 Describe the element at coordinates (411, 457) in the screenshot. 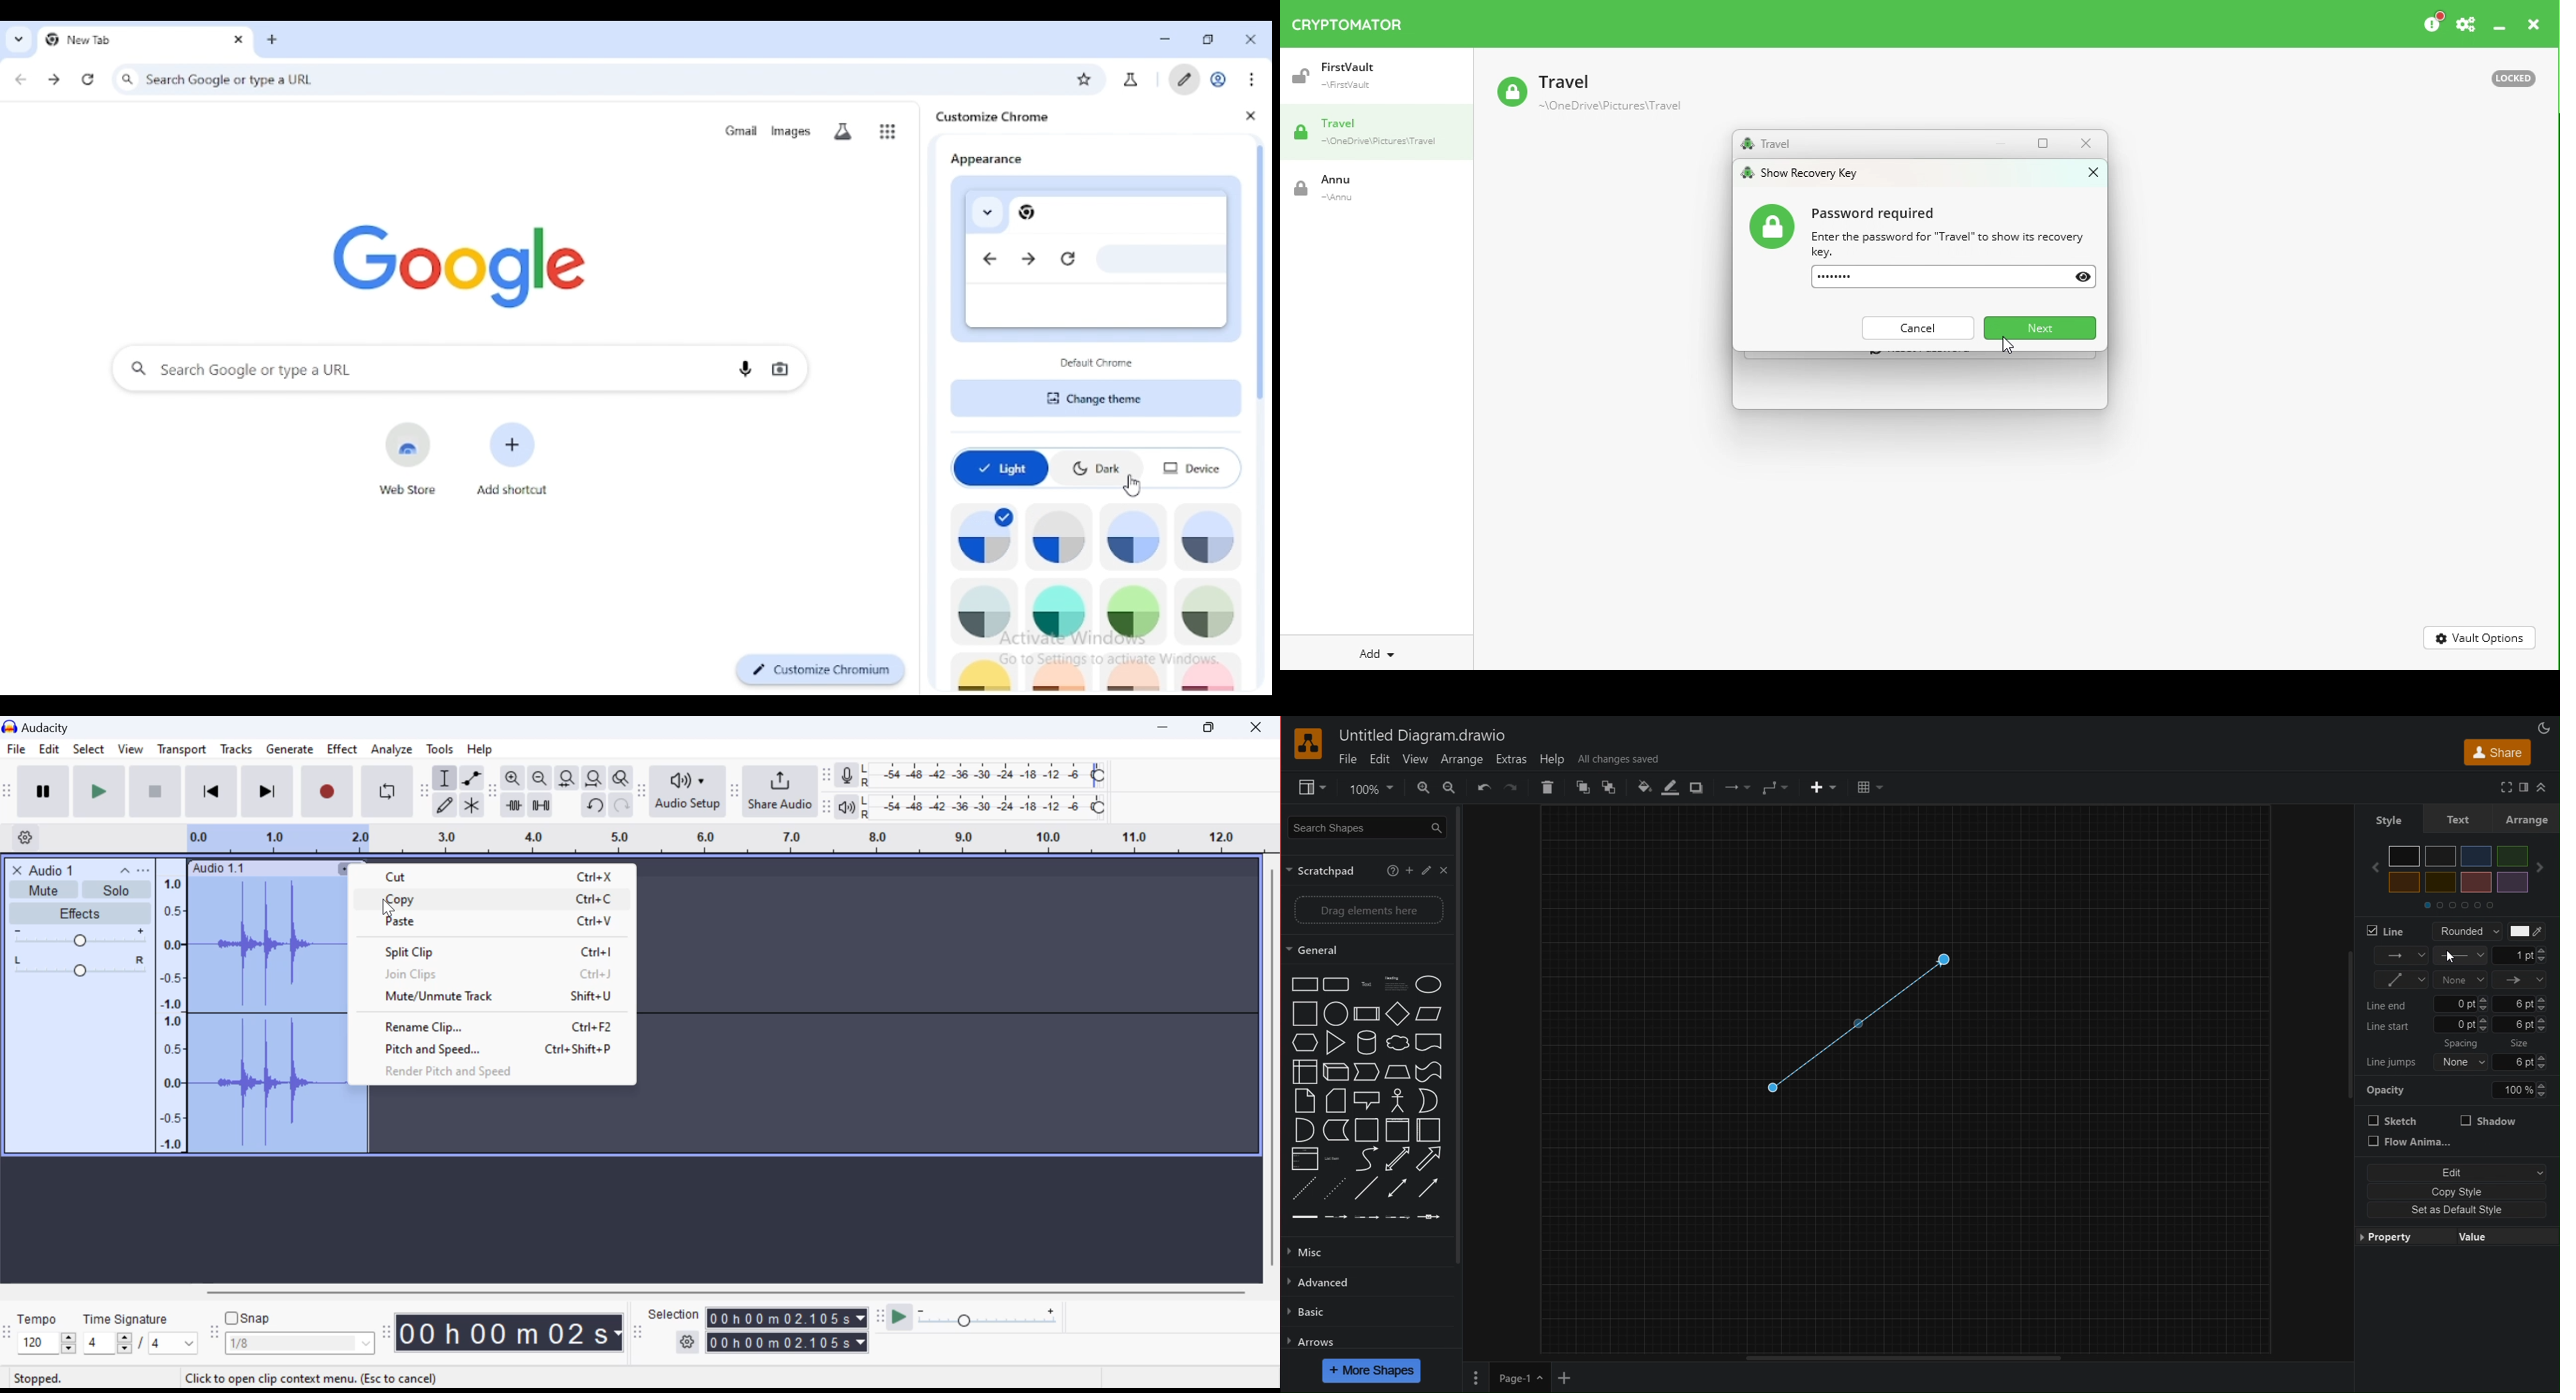

I see `web store` at that location.